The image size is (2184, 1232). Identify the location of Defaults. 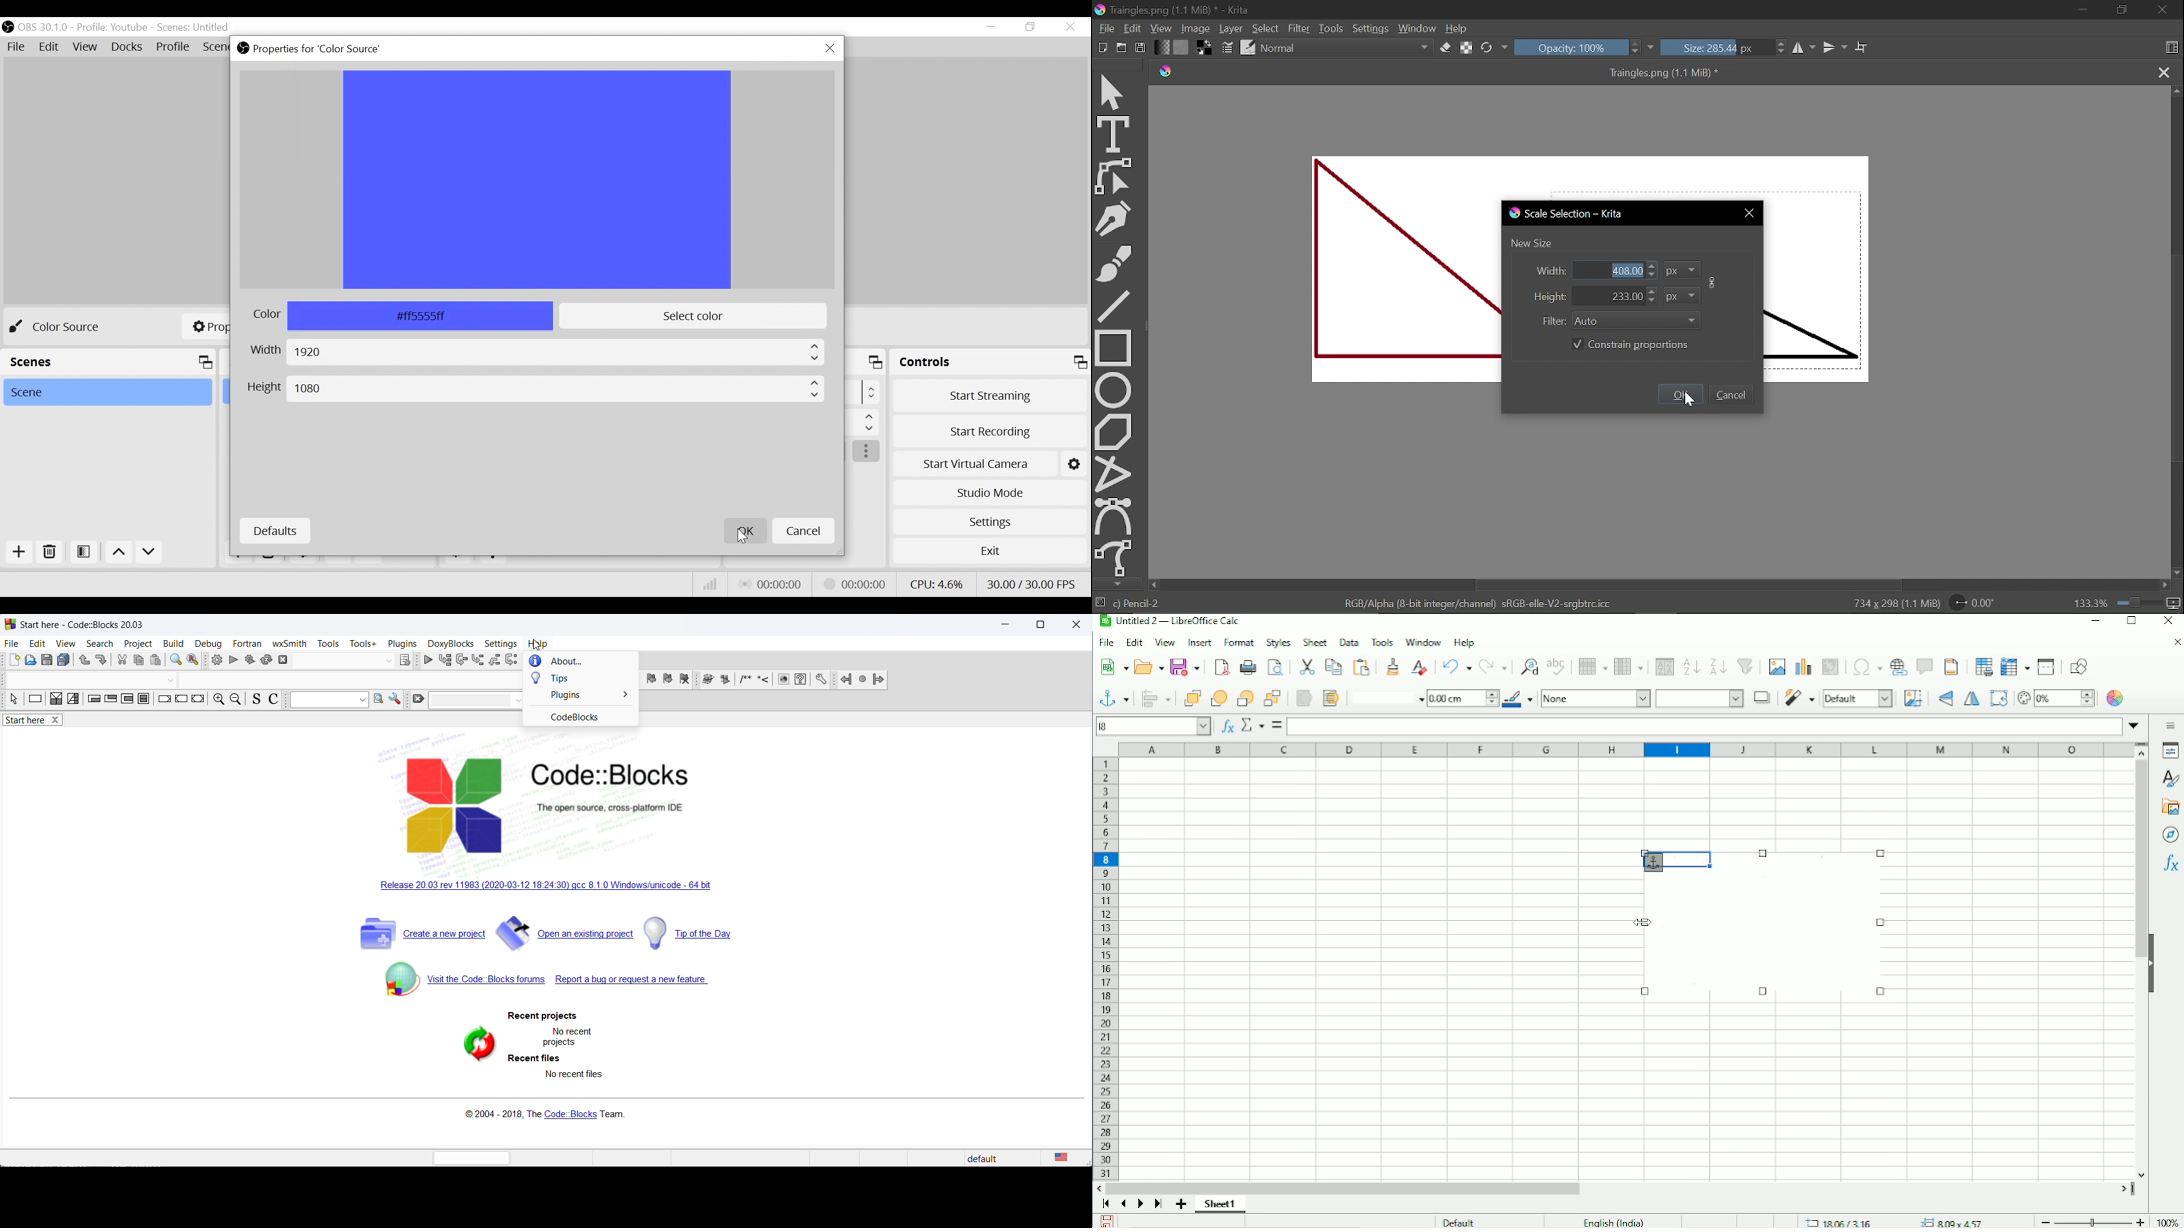
(275, 530).